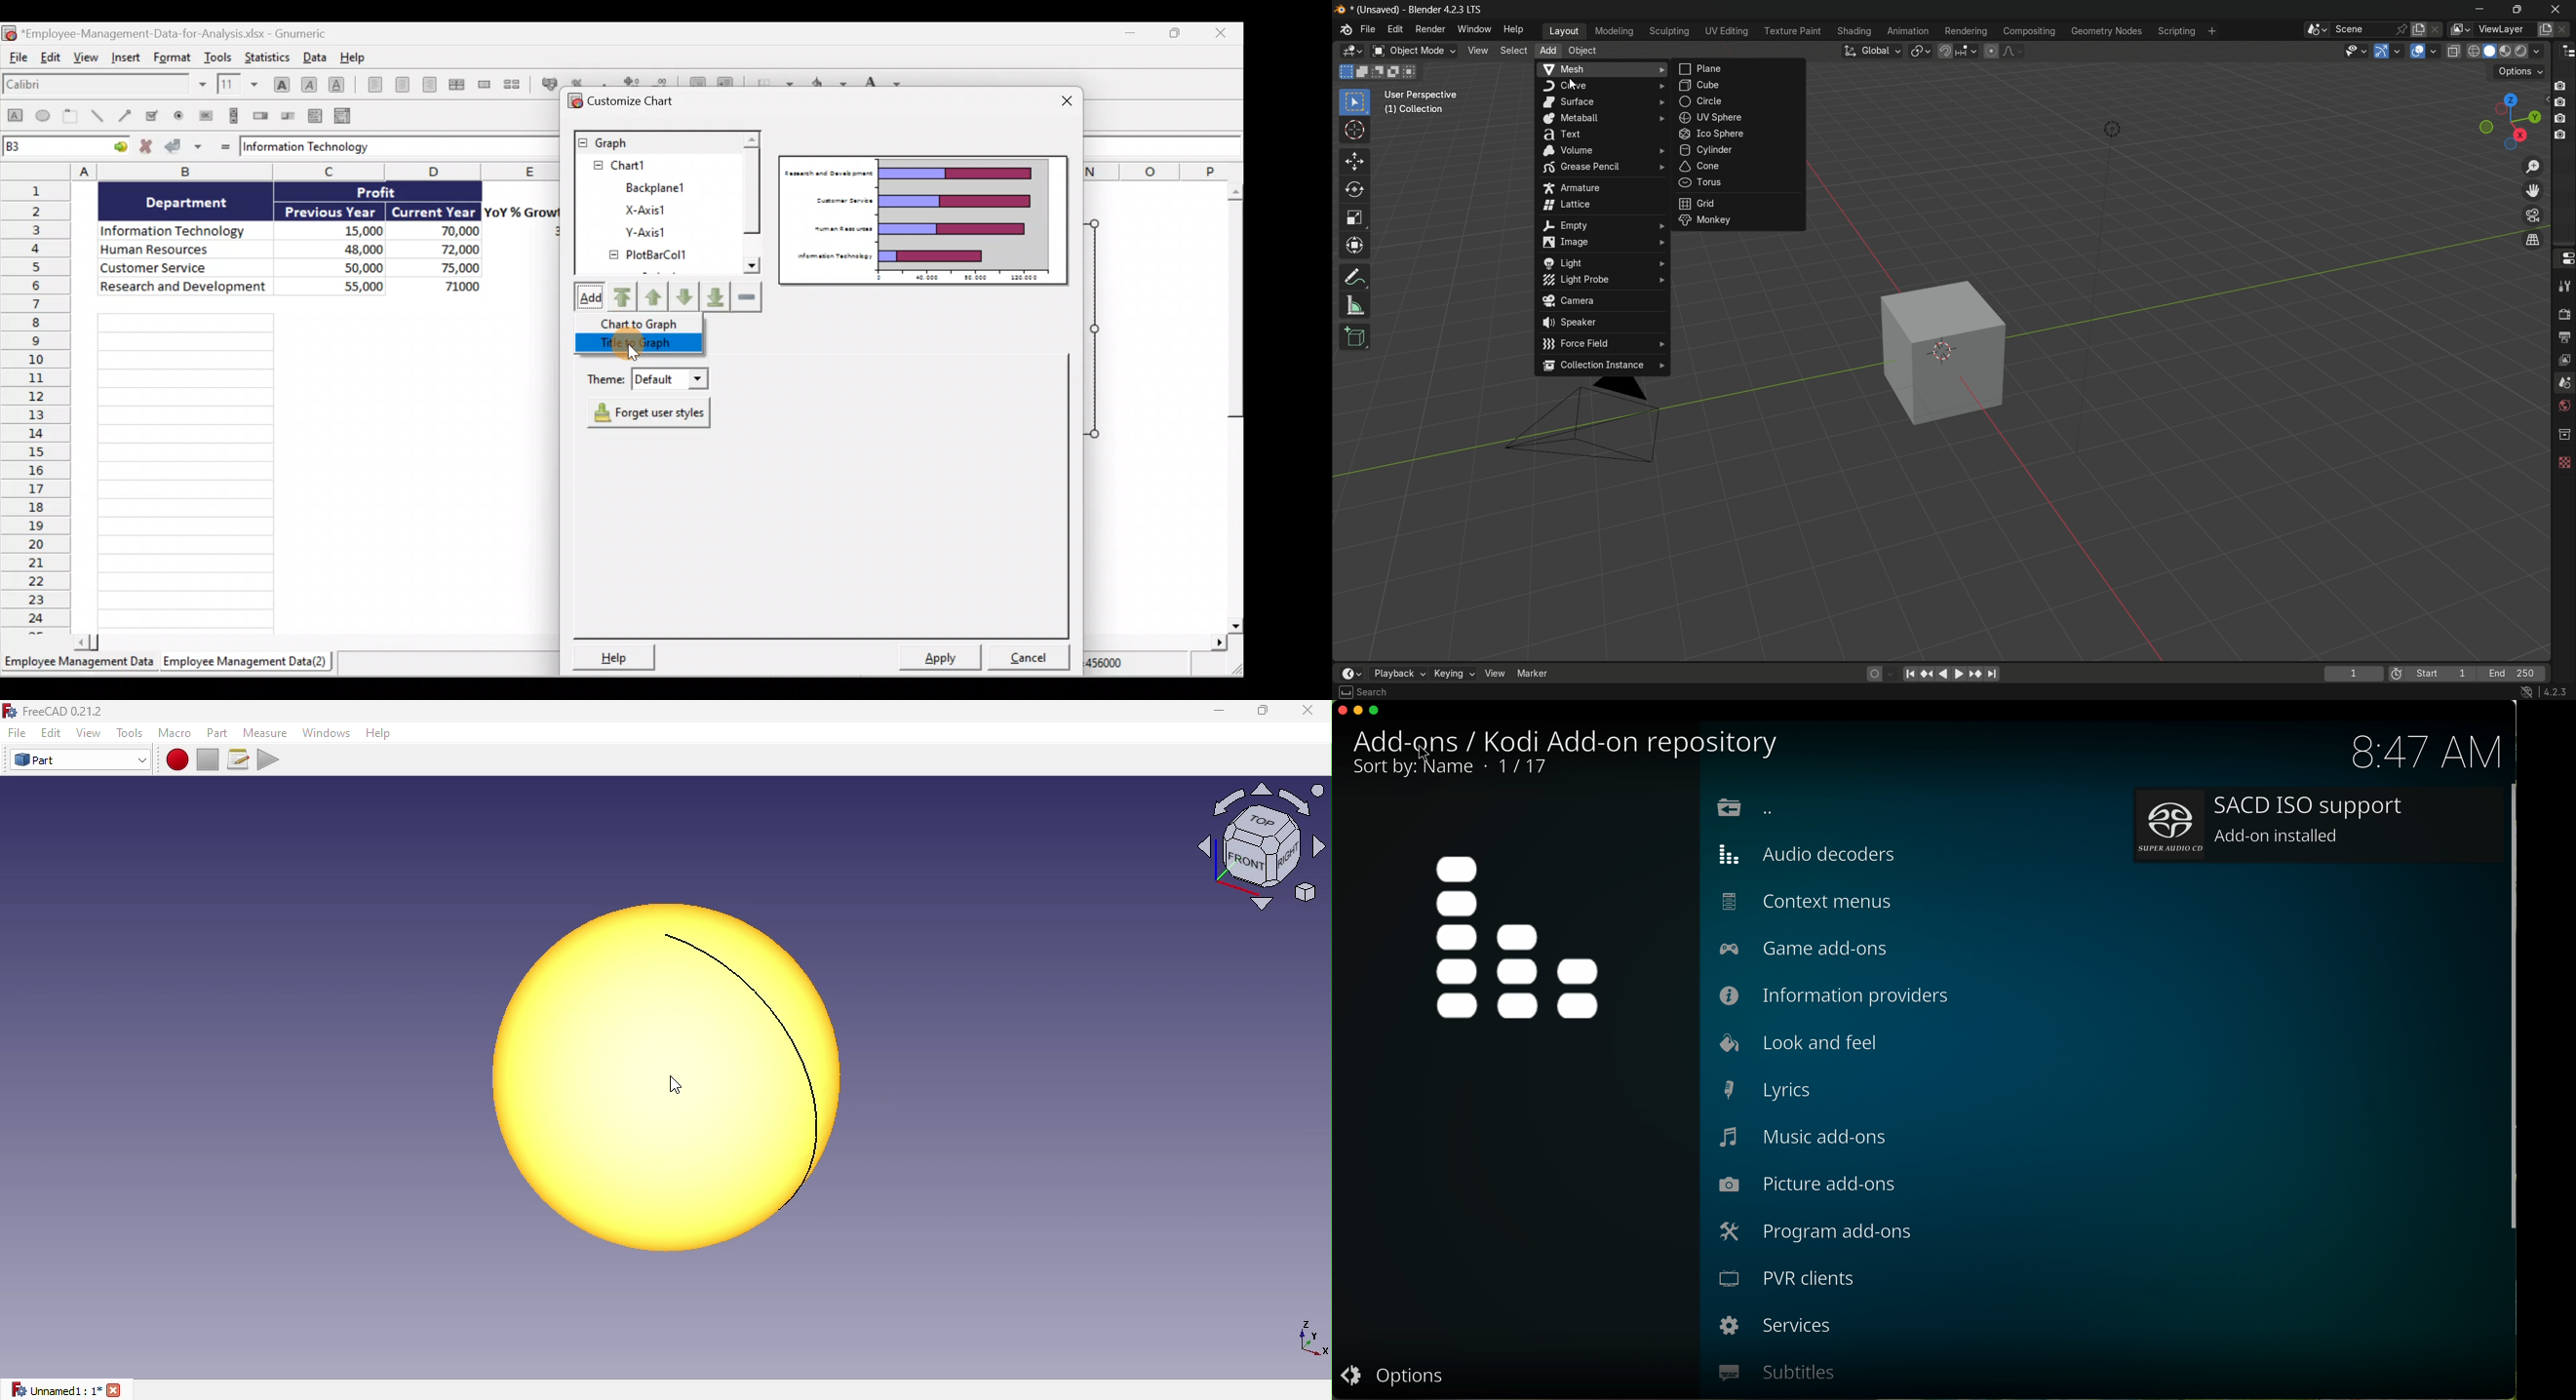 Image resolution: width=2576 pixels, height=1400 pixels. I want to click on unsaved blender 4.2.3 lts, so click(1421, 8).